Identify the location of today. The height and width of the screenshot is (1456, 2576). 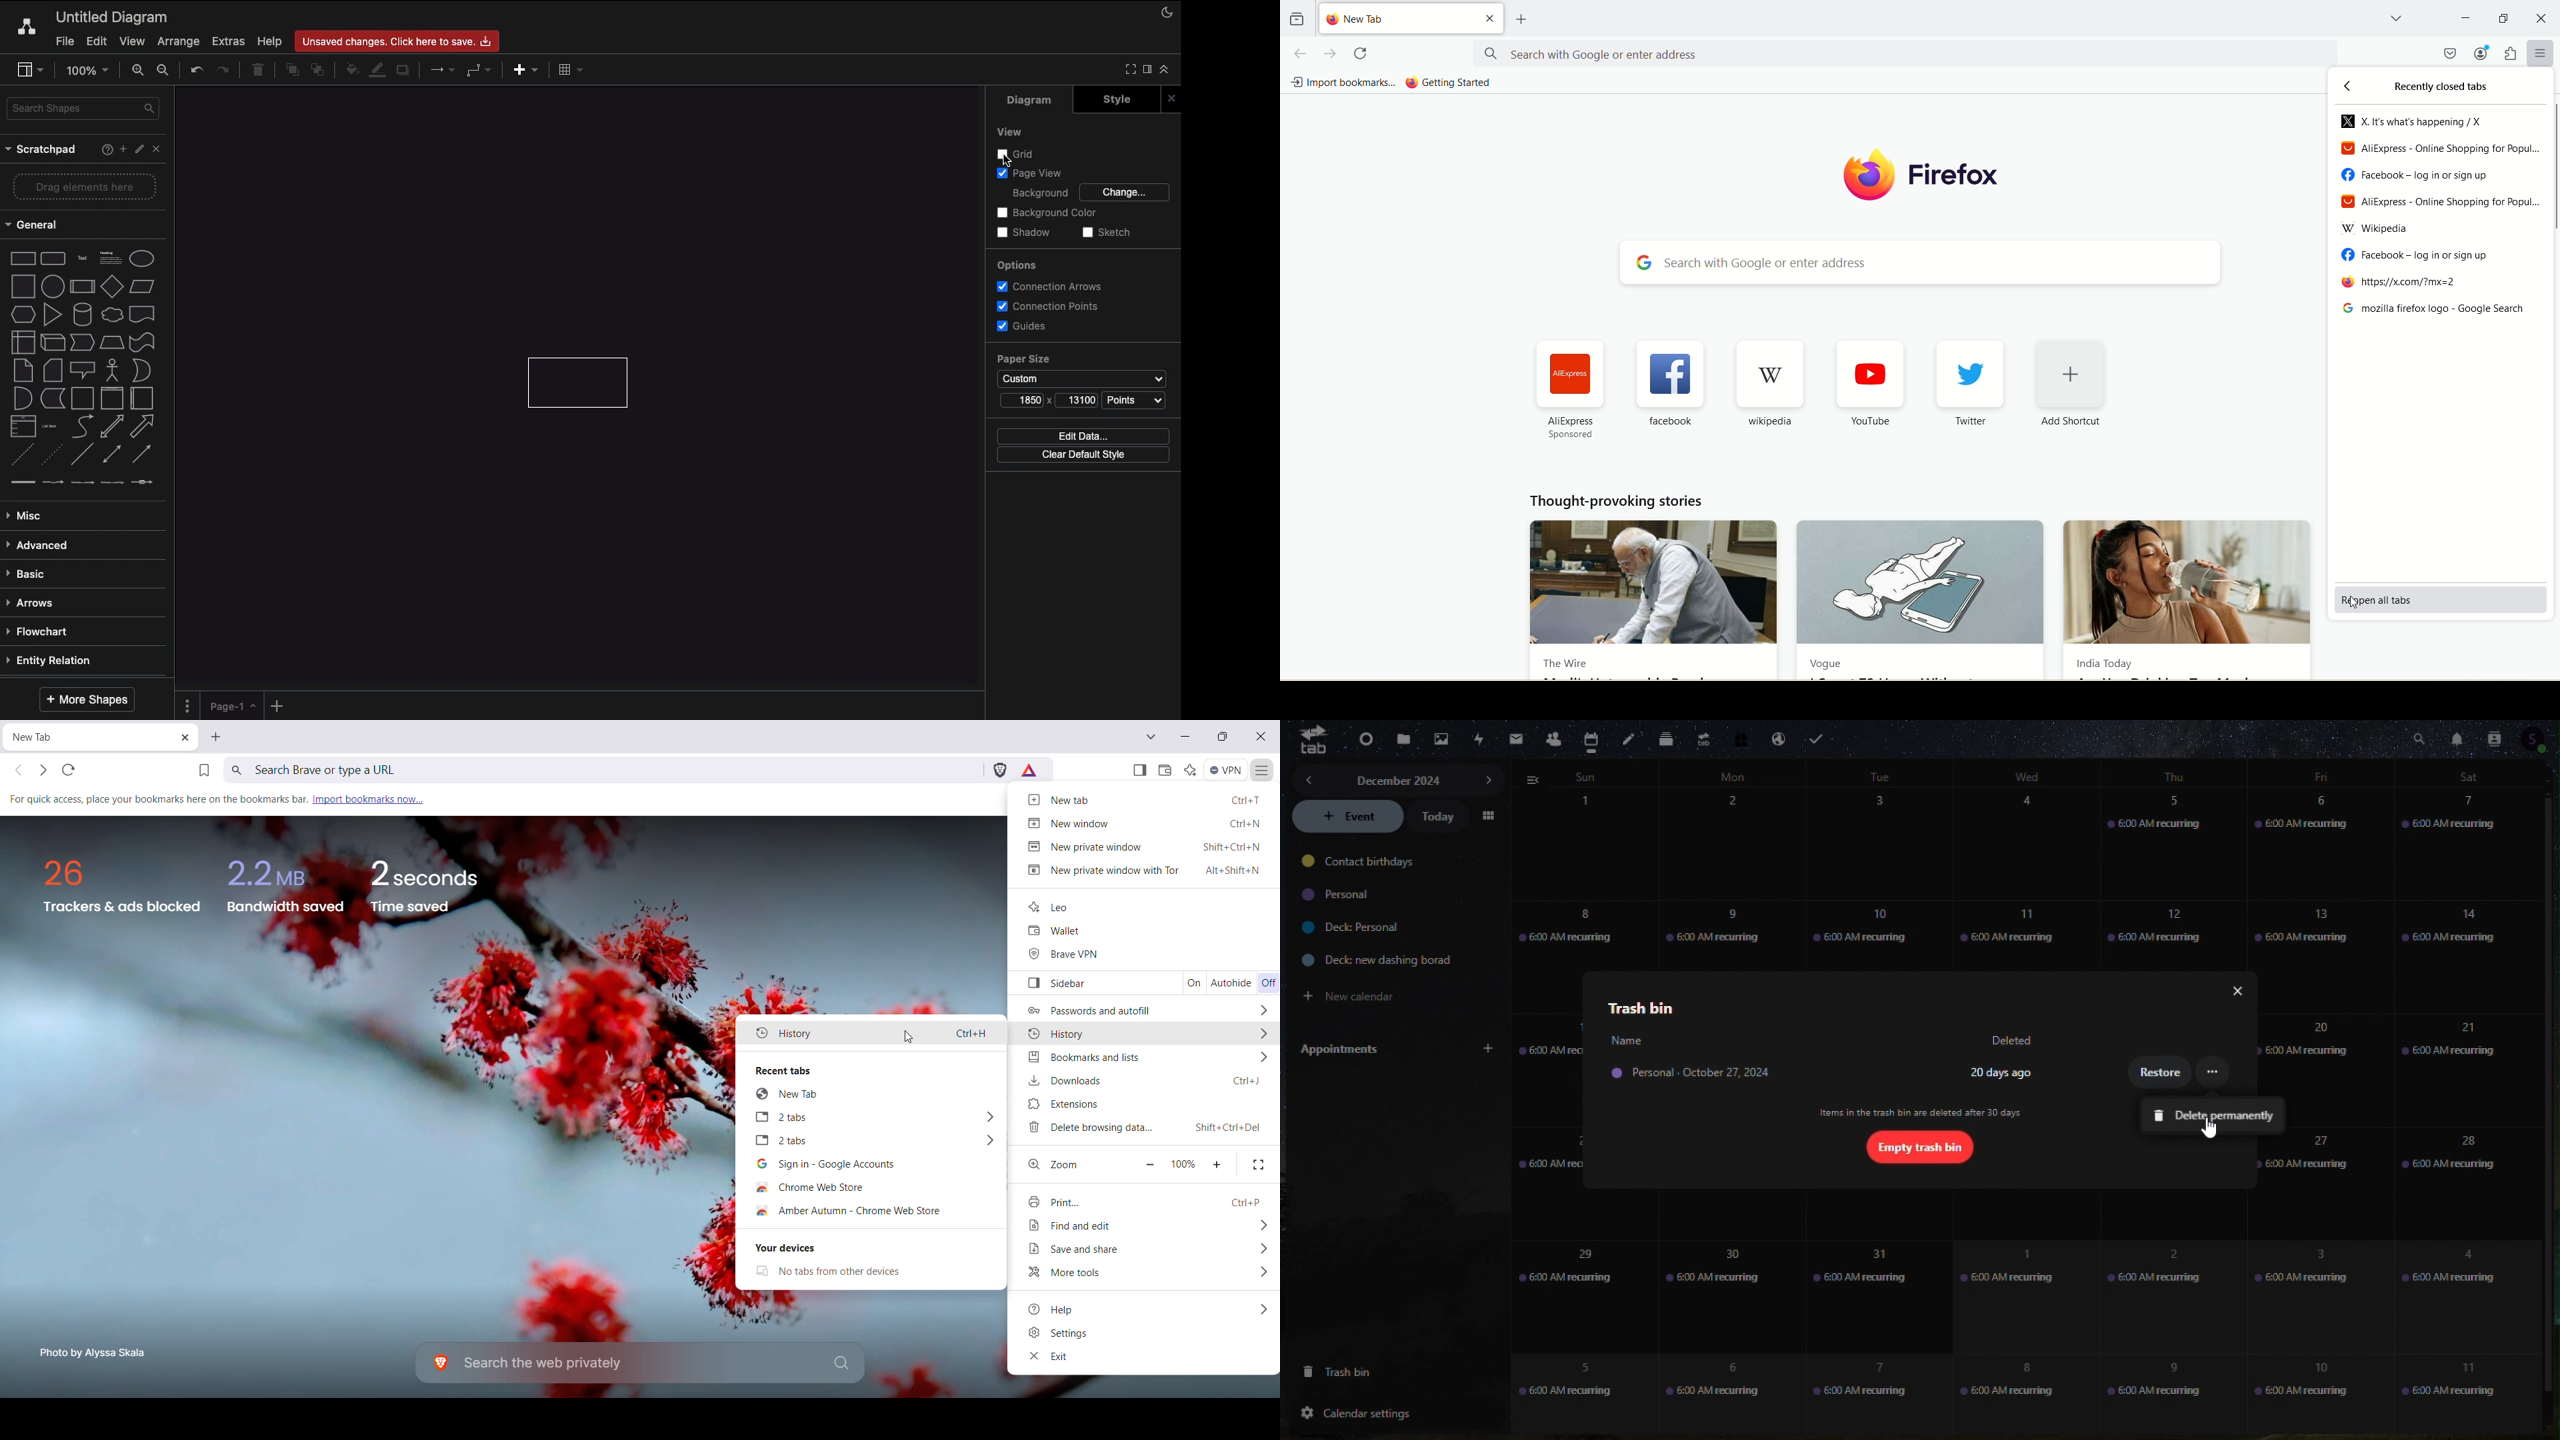
(1441, 817).